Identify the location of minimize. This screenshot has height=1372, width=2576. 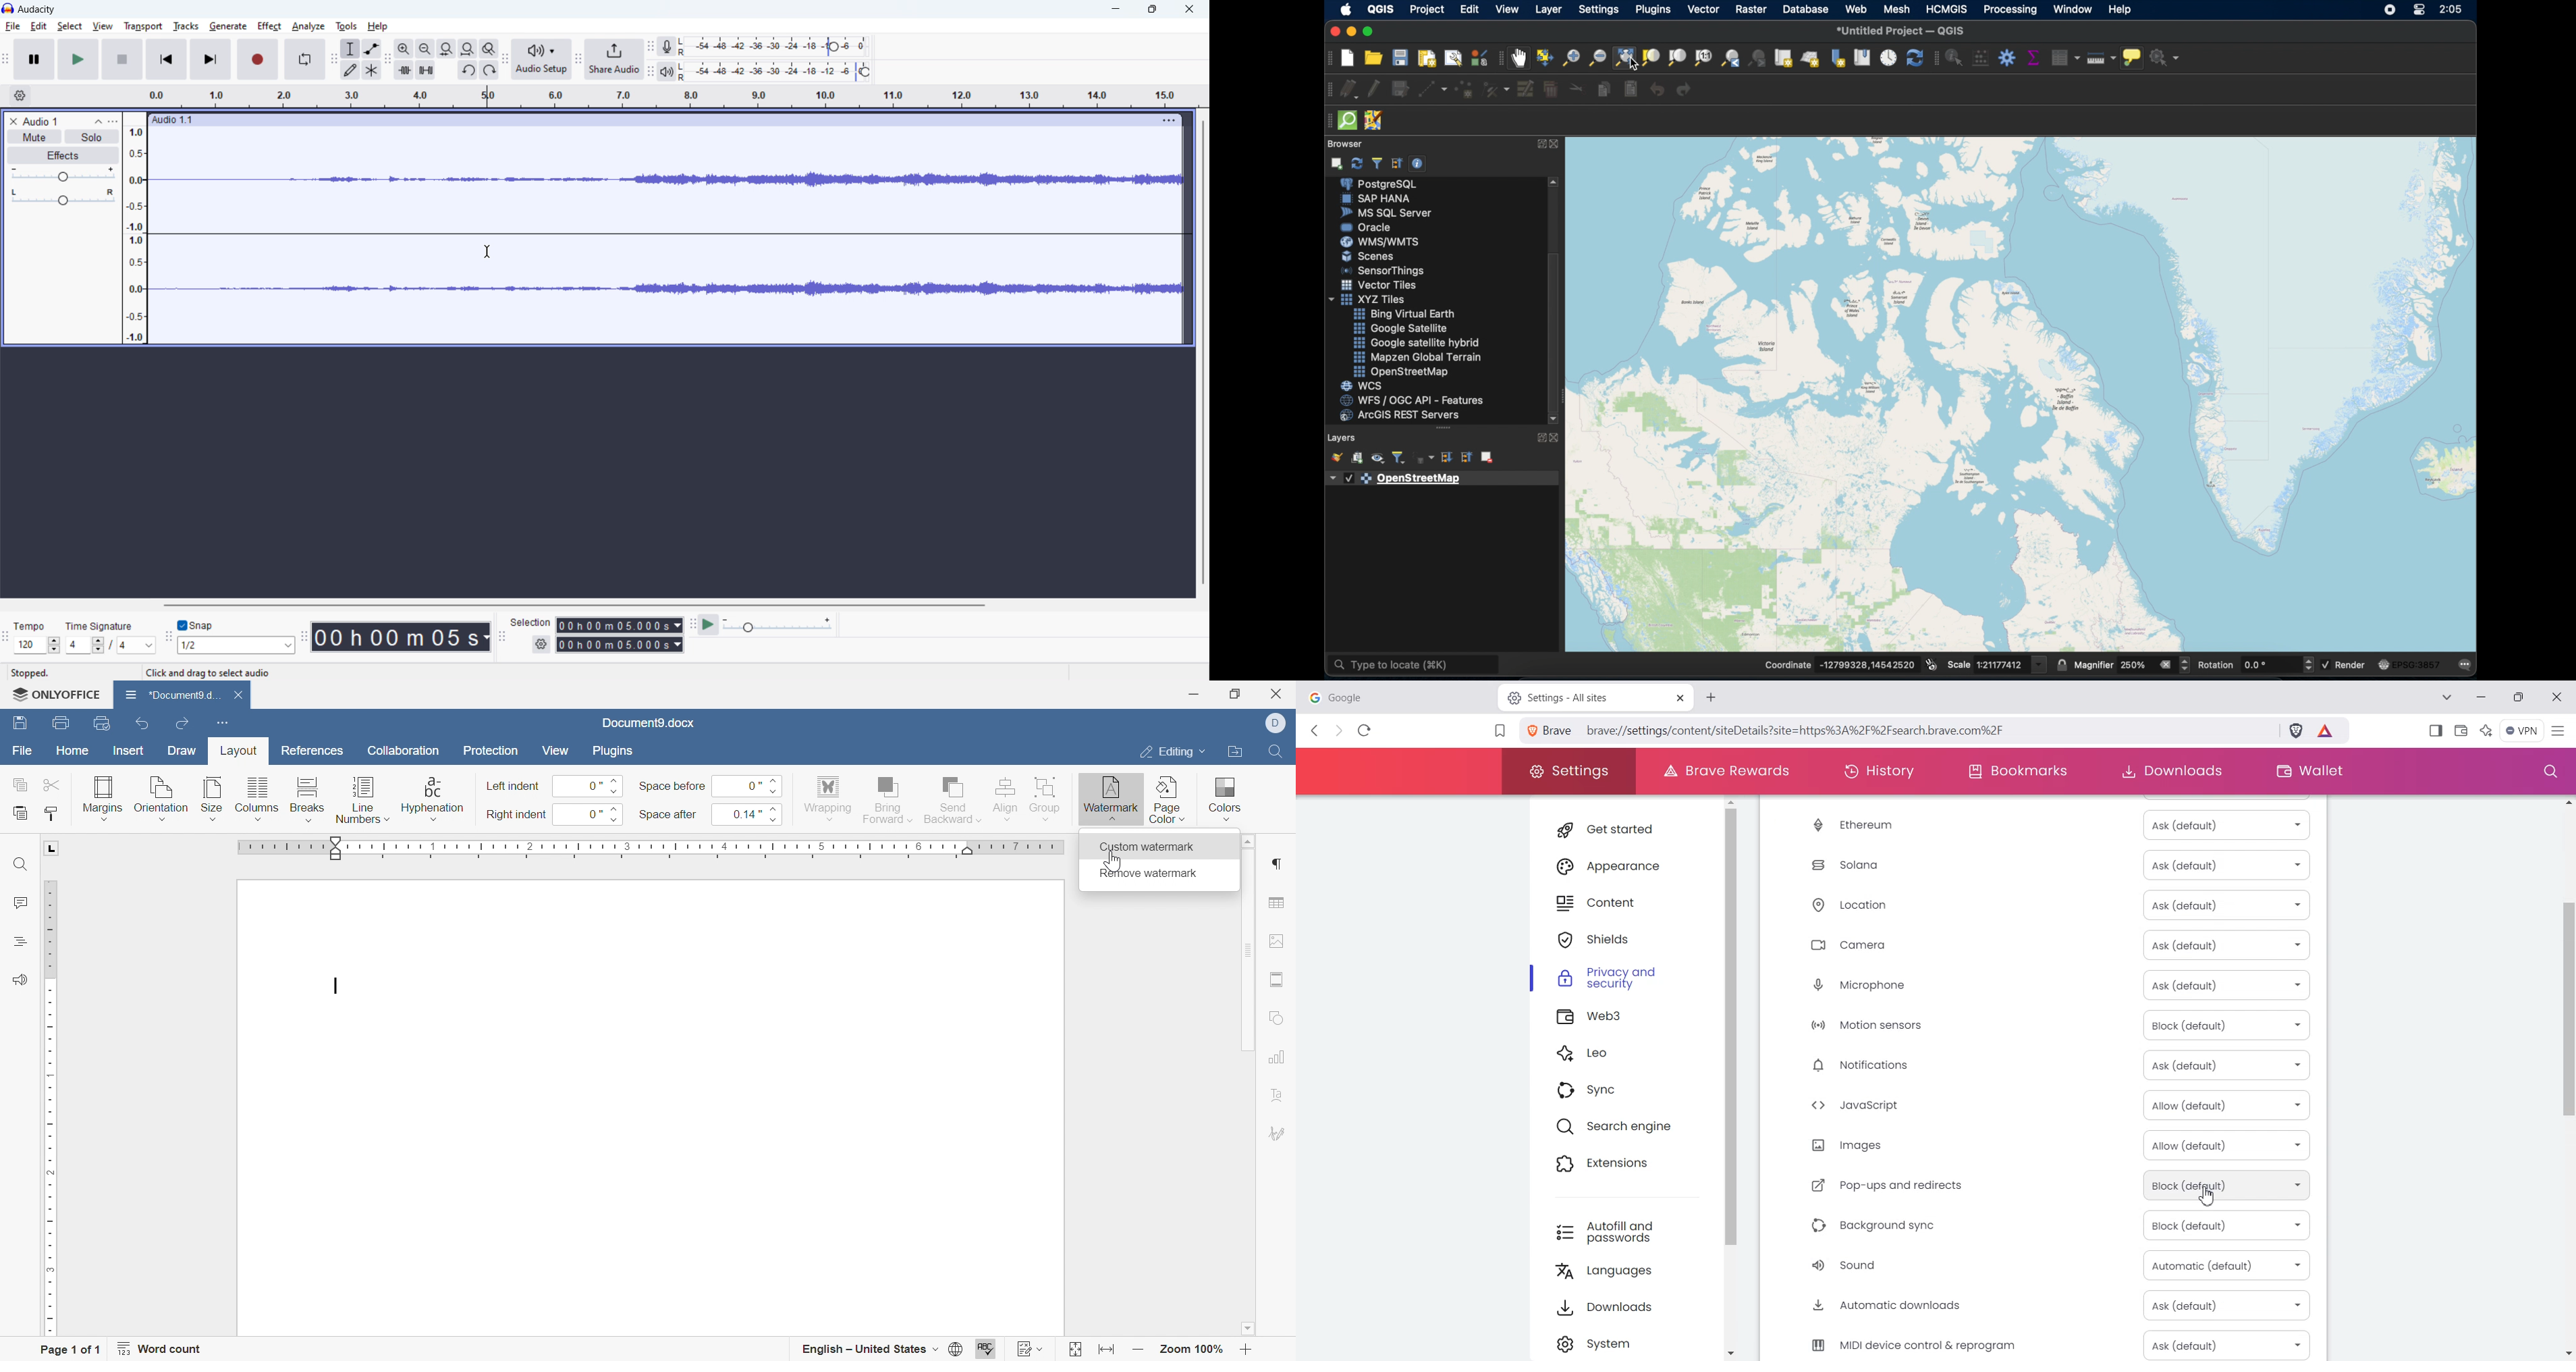
(1115, 8).